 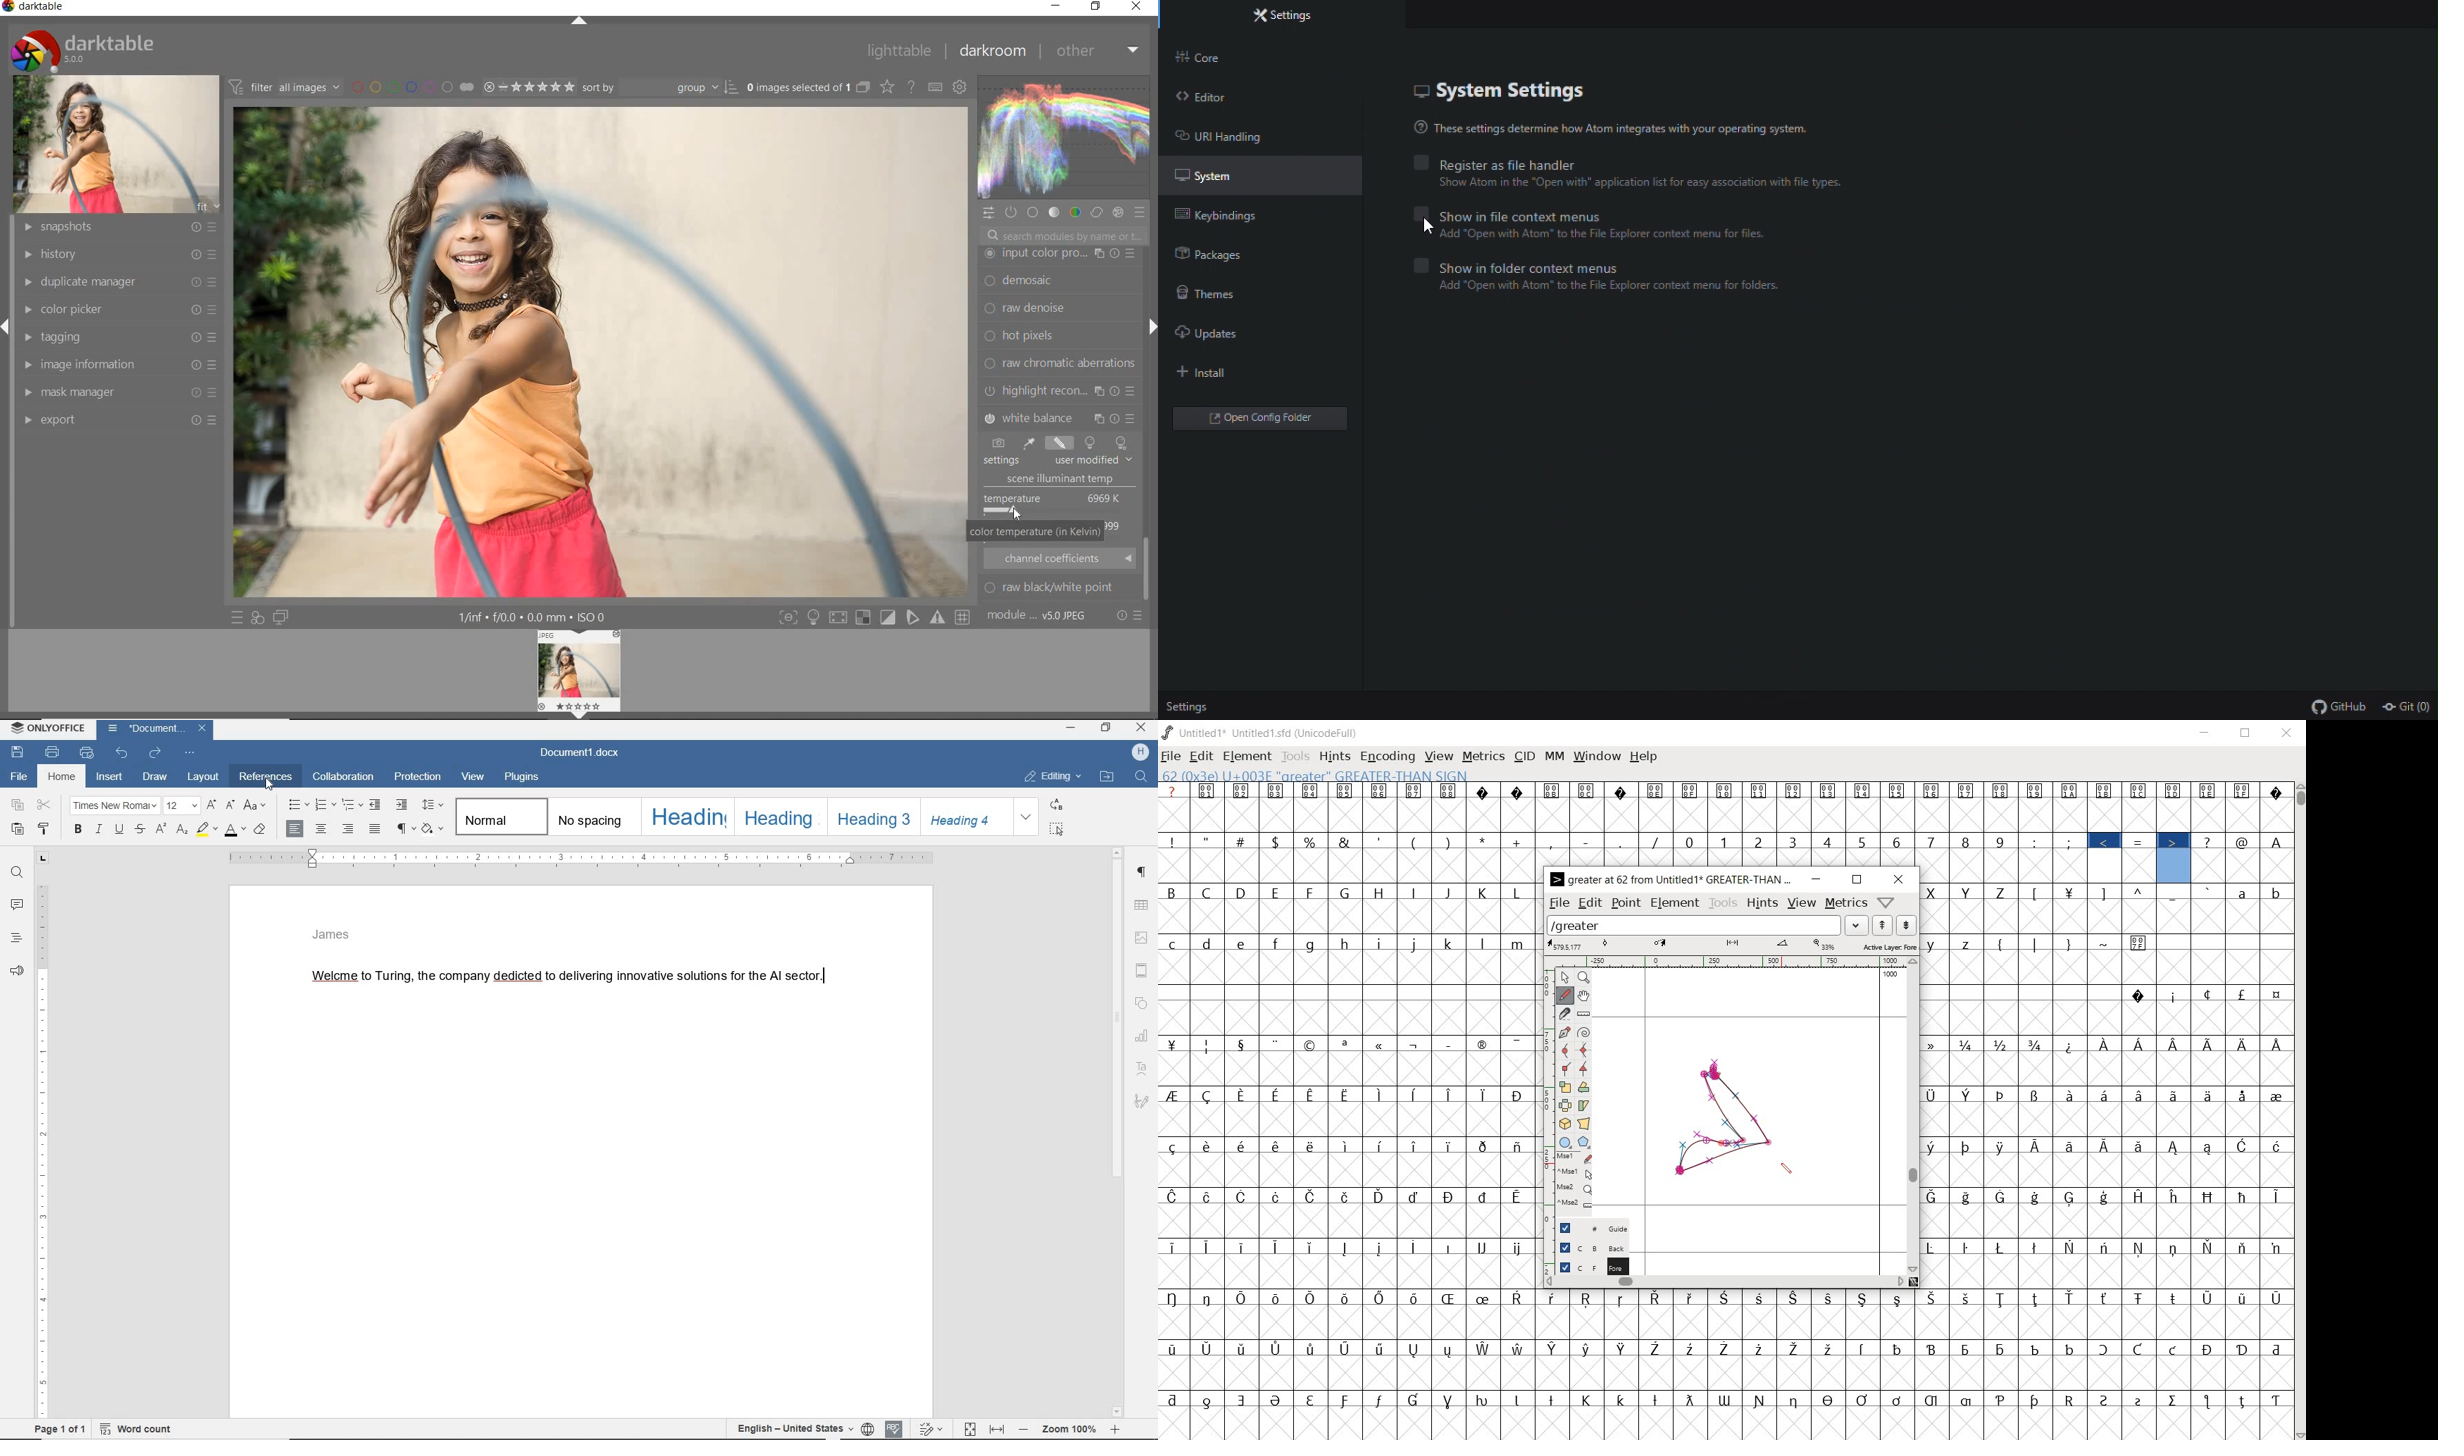 What do you see at coordinates (324, 830) in the screenshot?
I see `align center` at bounding box center [324, 830].